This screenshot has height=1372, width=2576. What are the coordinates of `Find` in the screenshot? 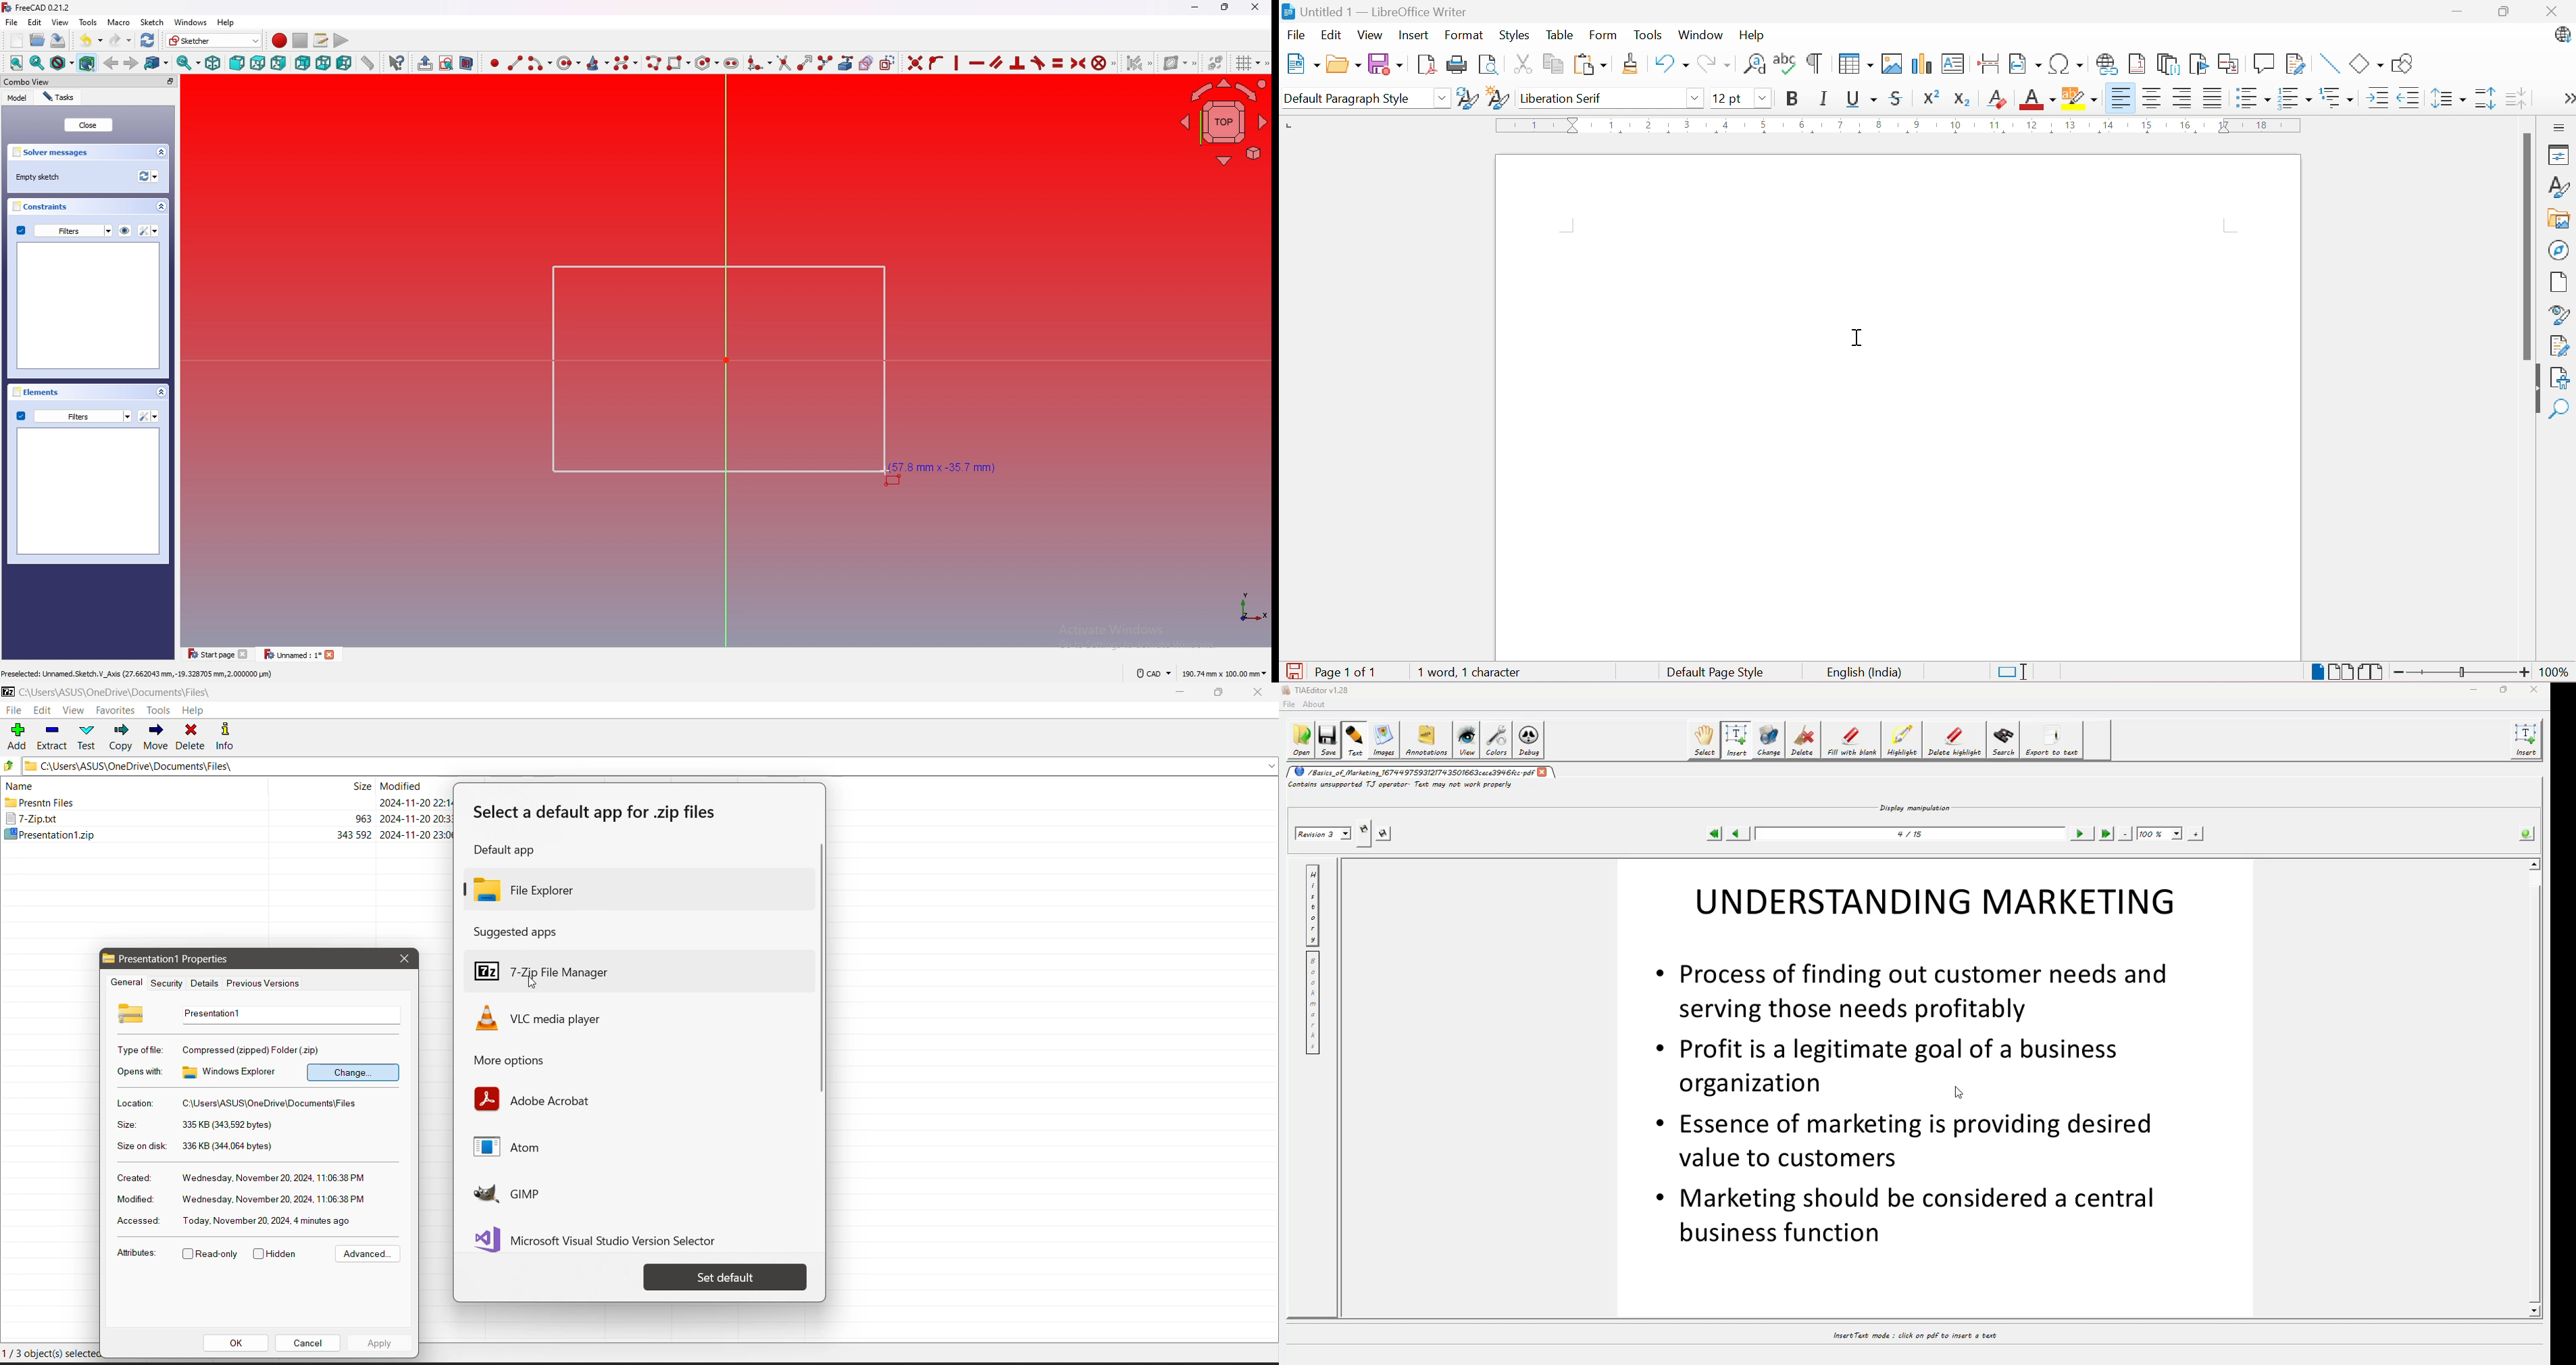 It's located at (2559, 407).